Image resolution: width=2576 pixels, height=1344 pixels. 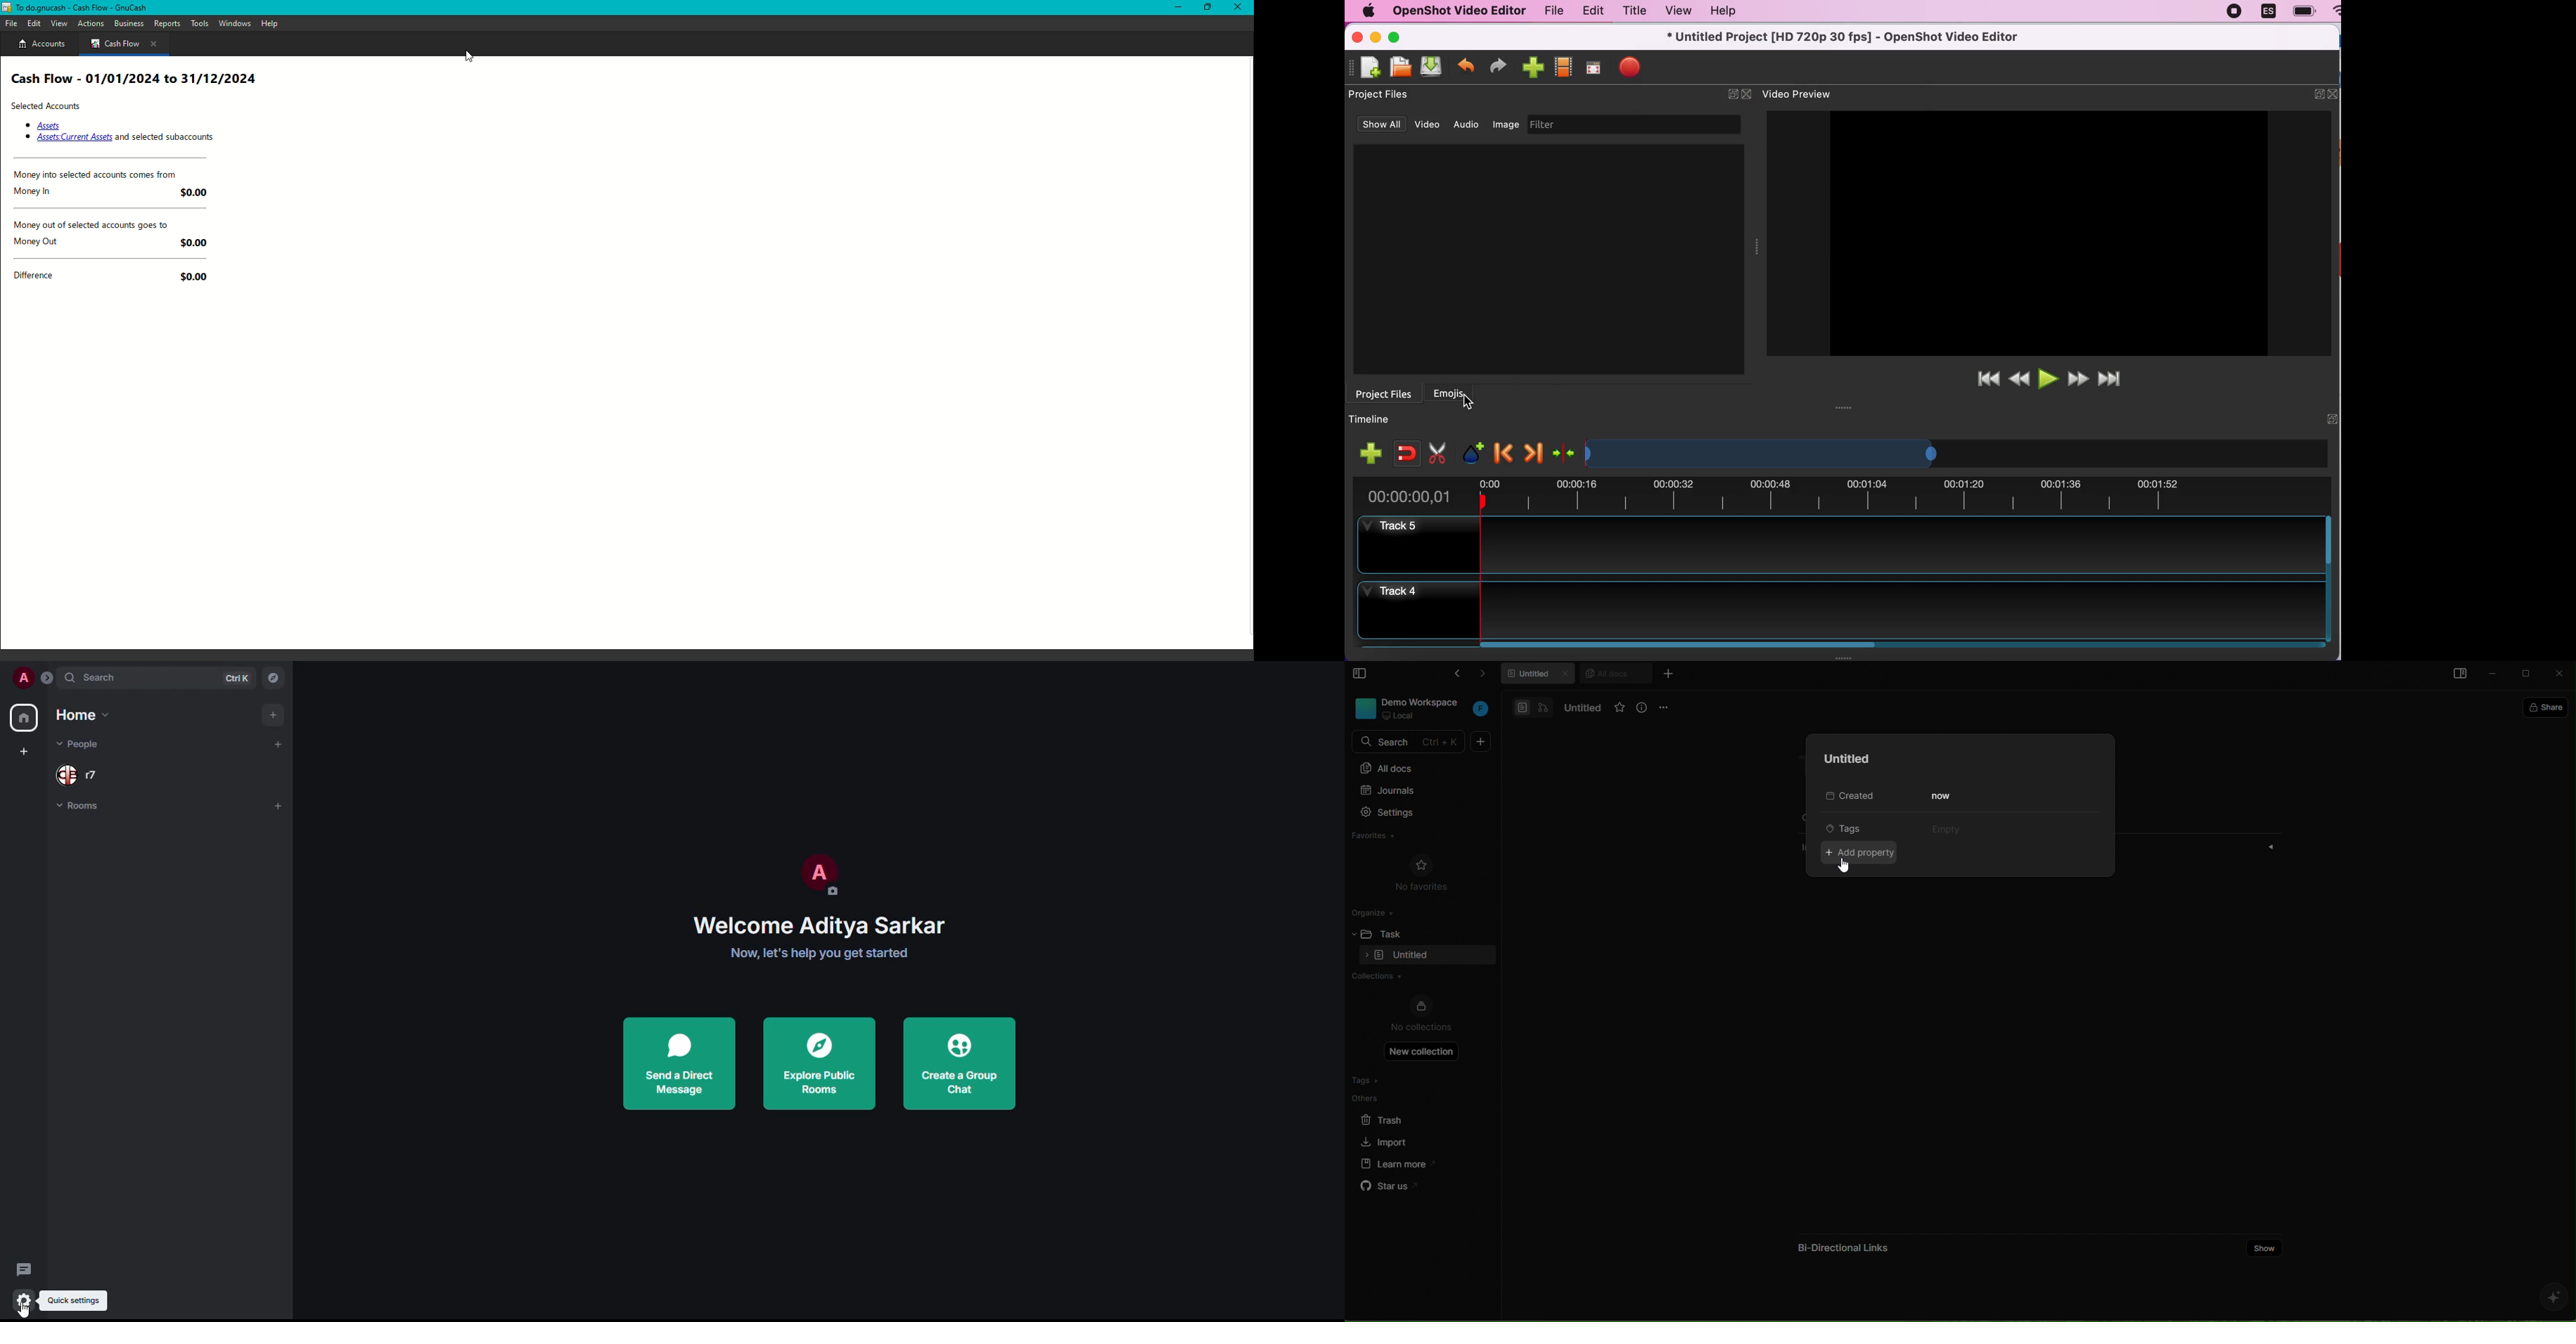 I want to click on home, so click(x=25, y=716).